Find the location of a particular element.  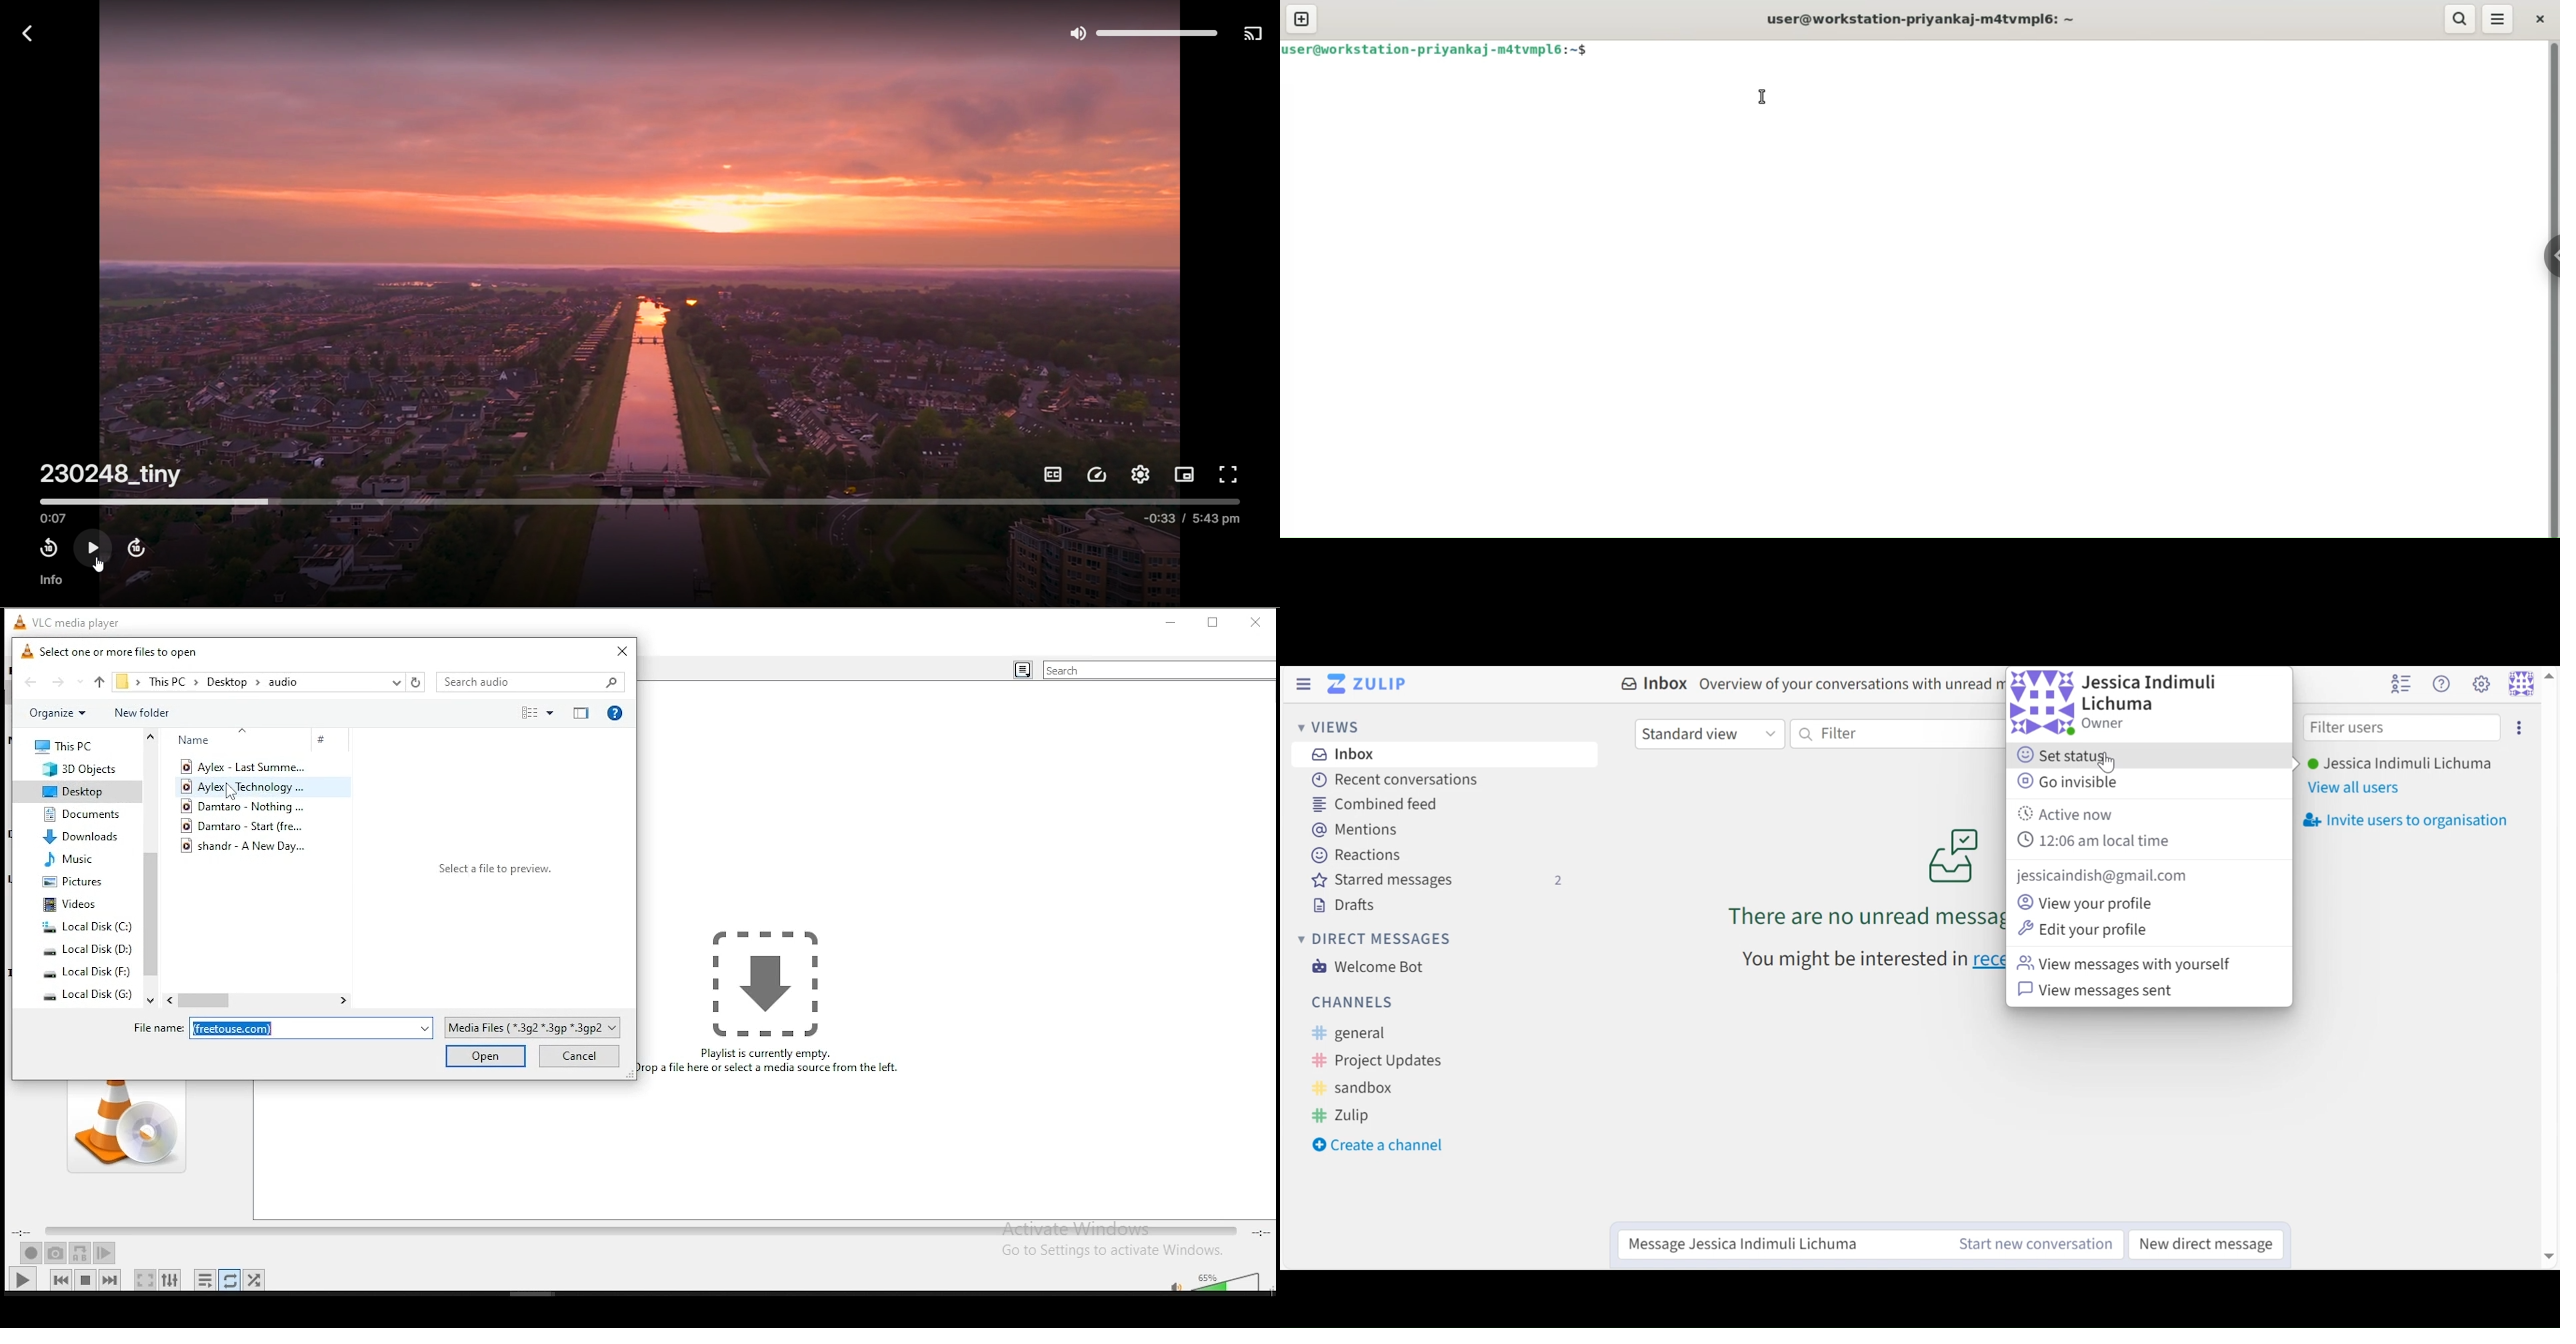

View your profile is located at coordinates (2089, 903).